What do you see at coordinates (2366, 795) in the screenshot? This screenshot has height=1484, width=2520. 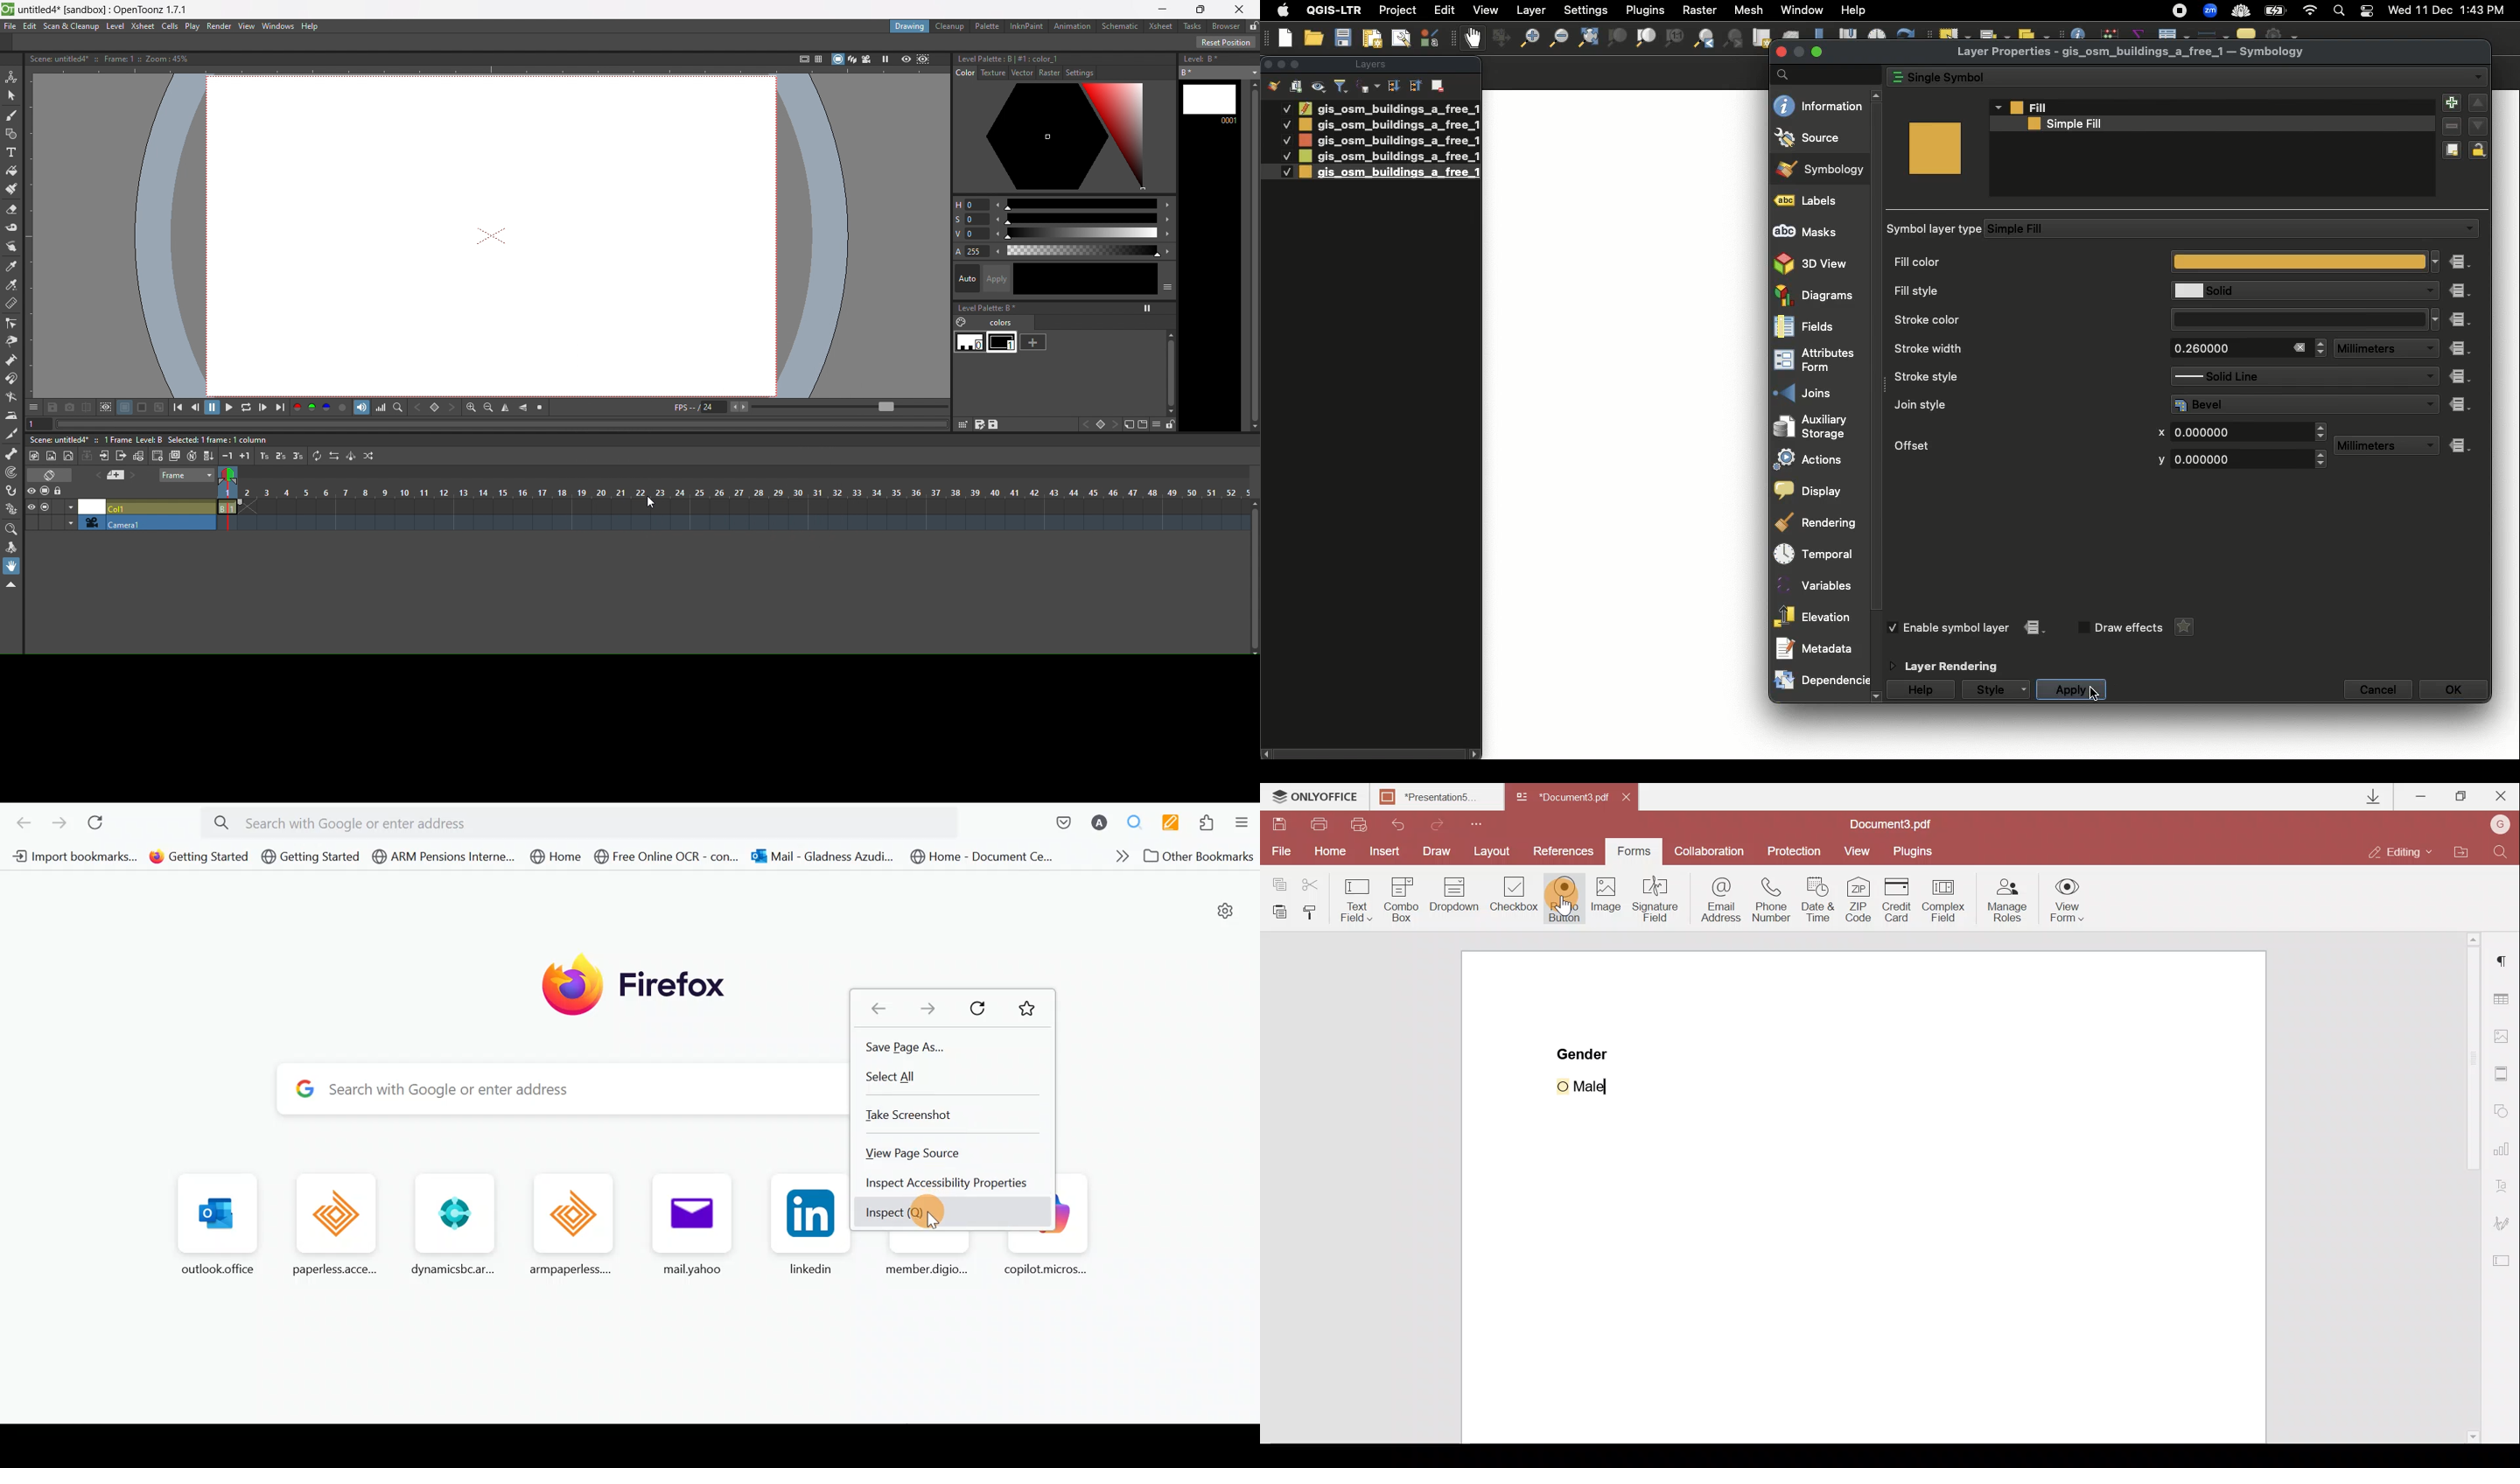 I see `Downloads` at bounding box center [2366, 795].